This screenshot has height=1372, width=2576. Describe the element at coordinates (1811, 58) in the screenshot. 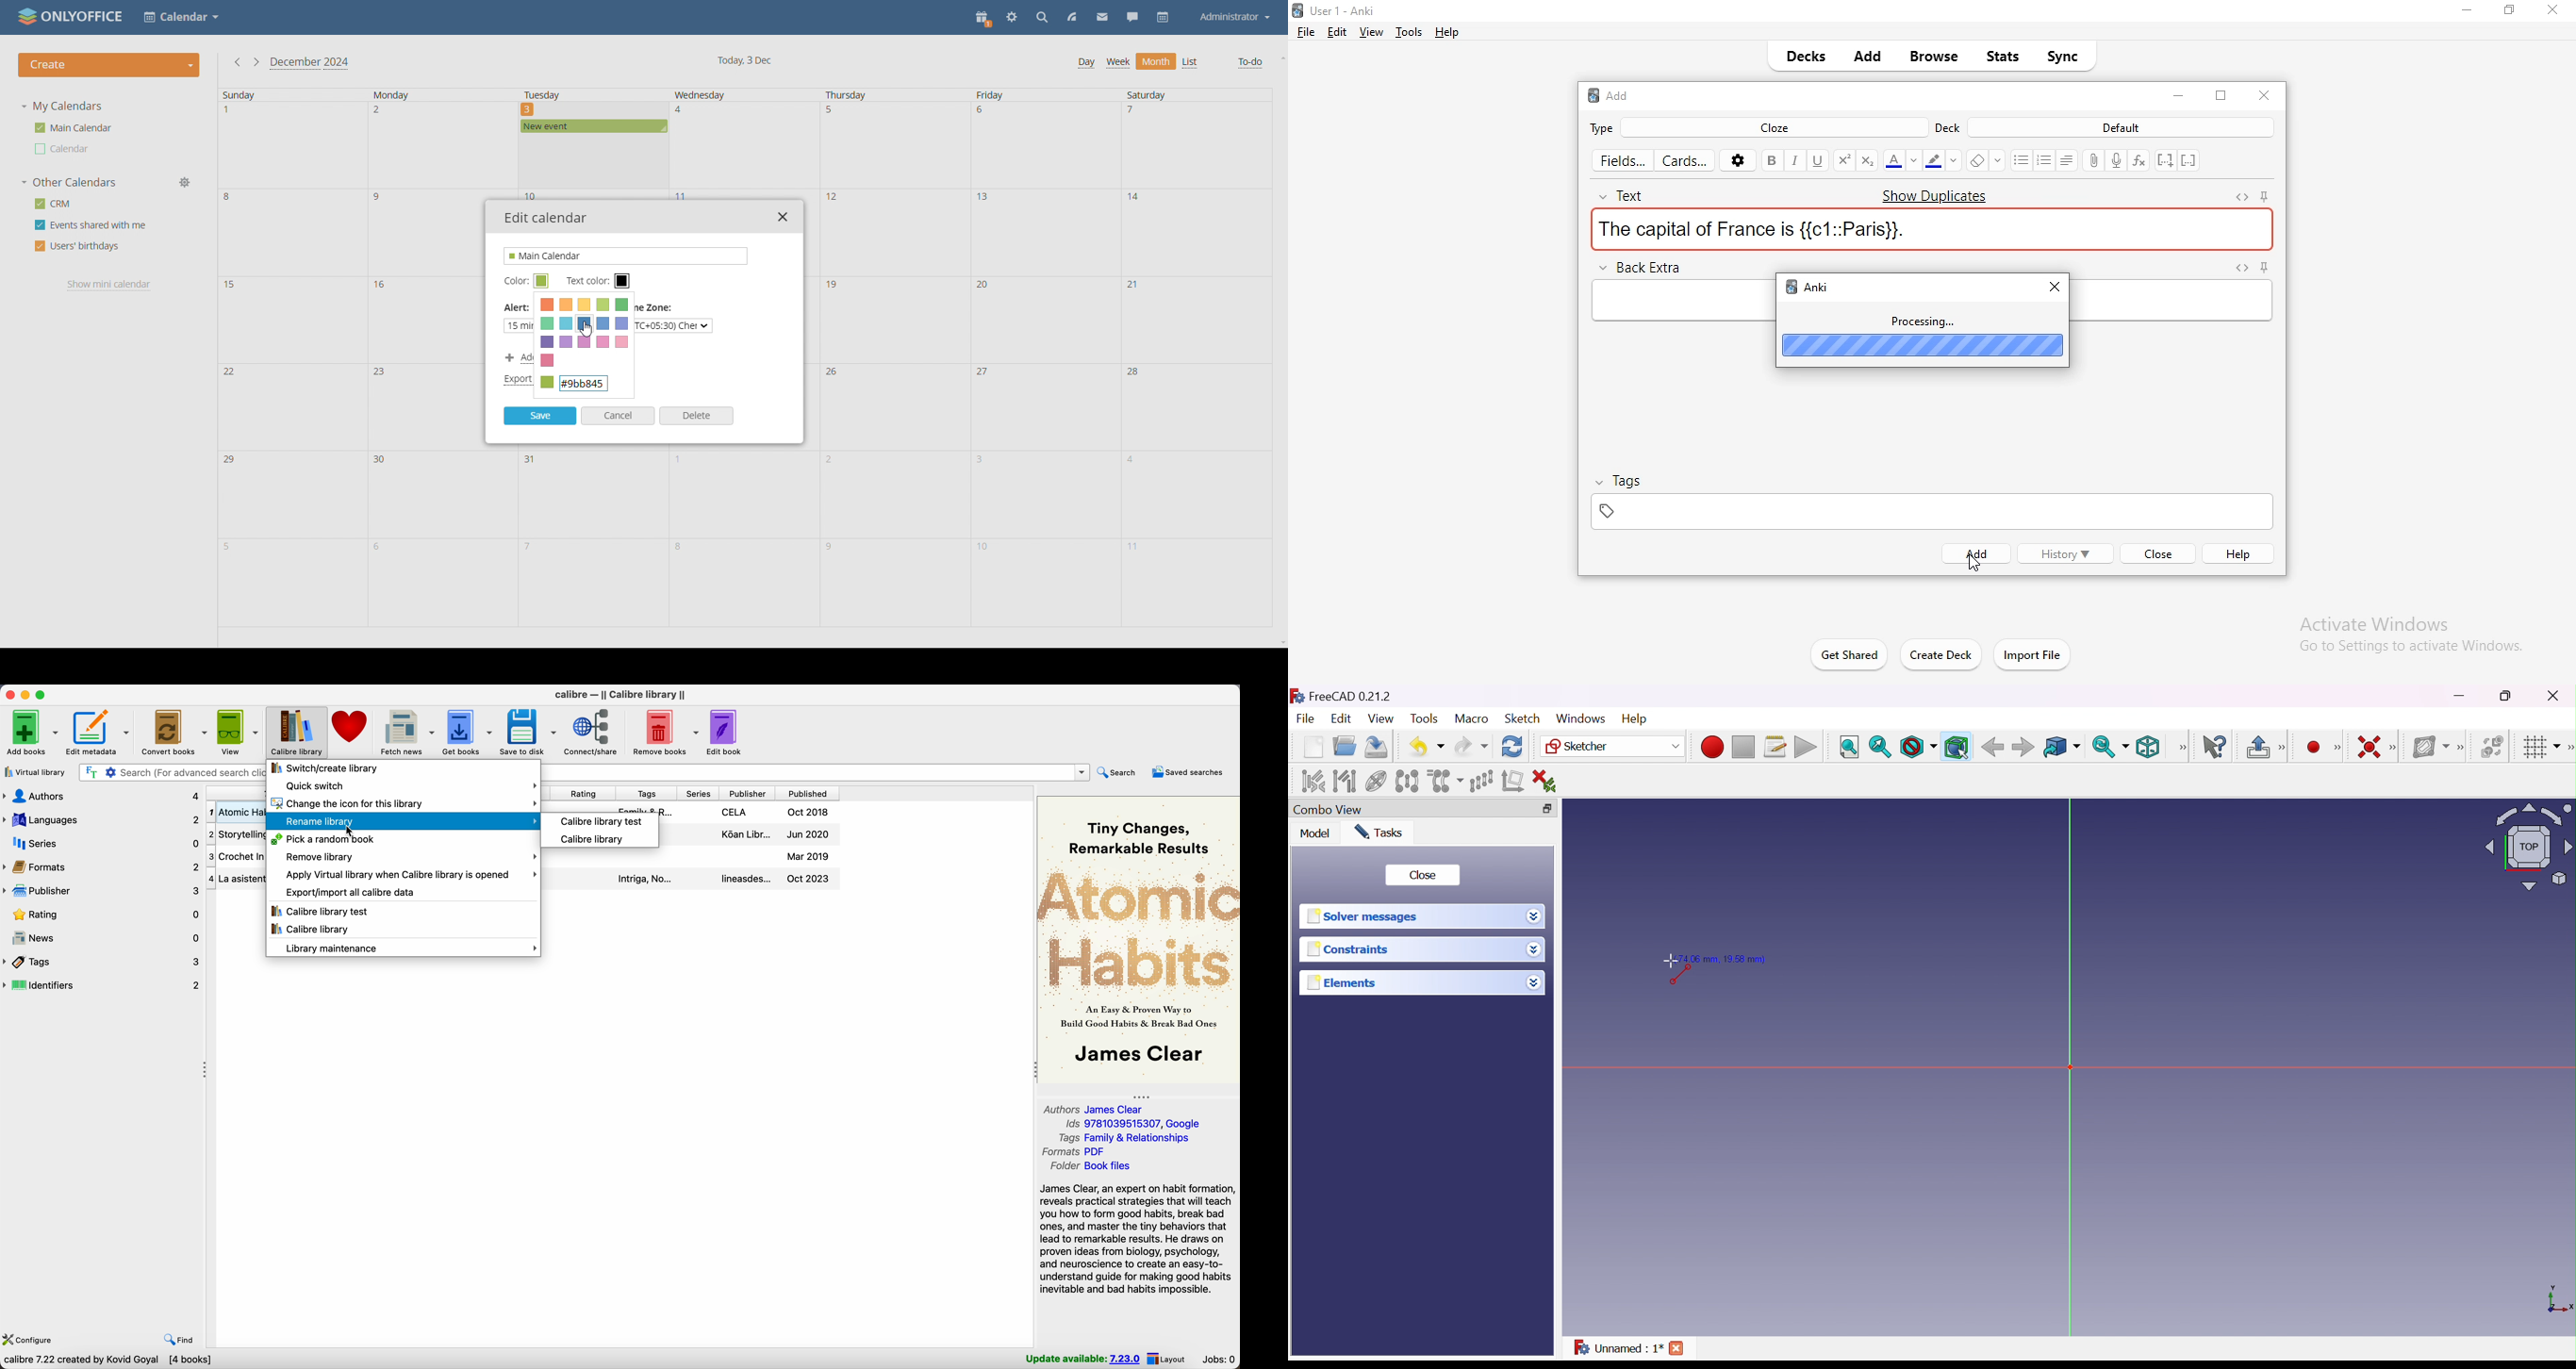

I see `decks` at that location.